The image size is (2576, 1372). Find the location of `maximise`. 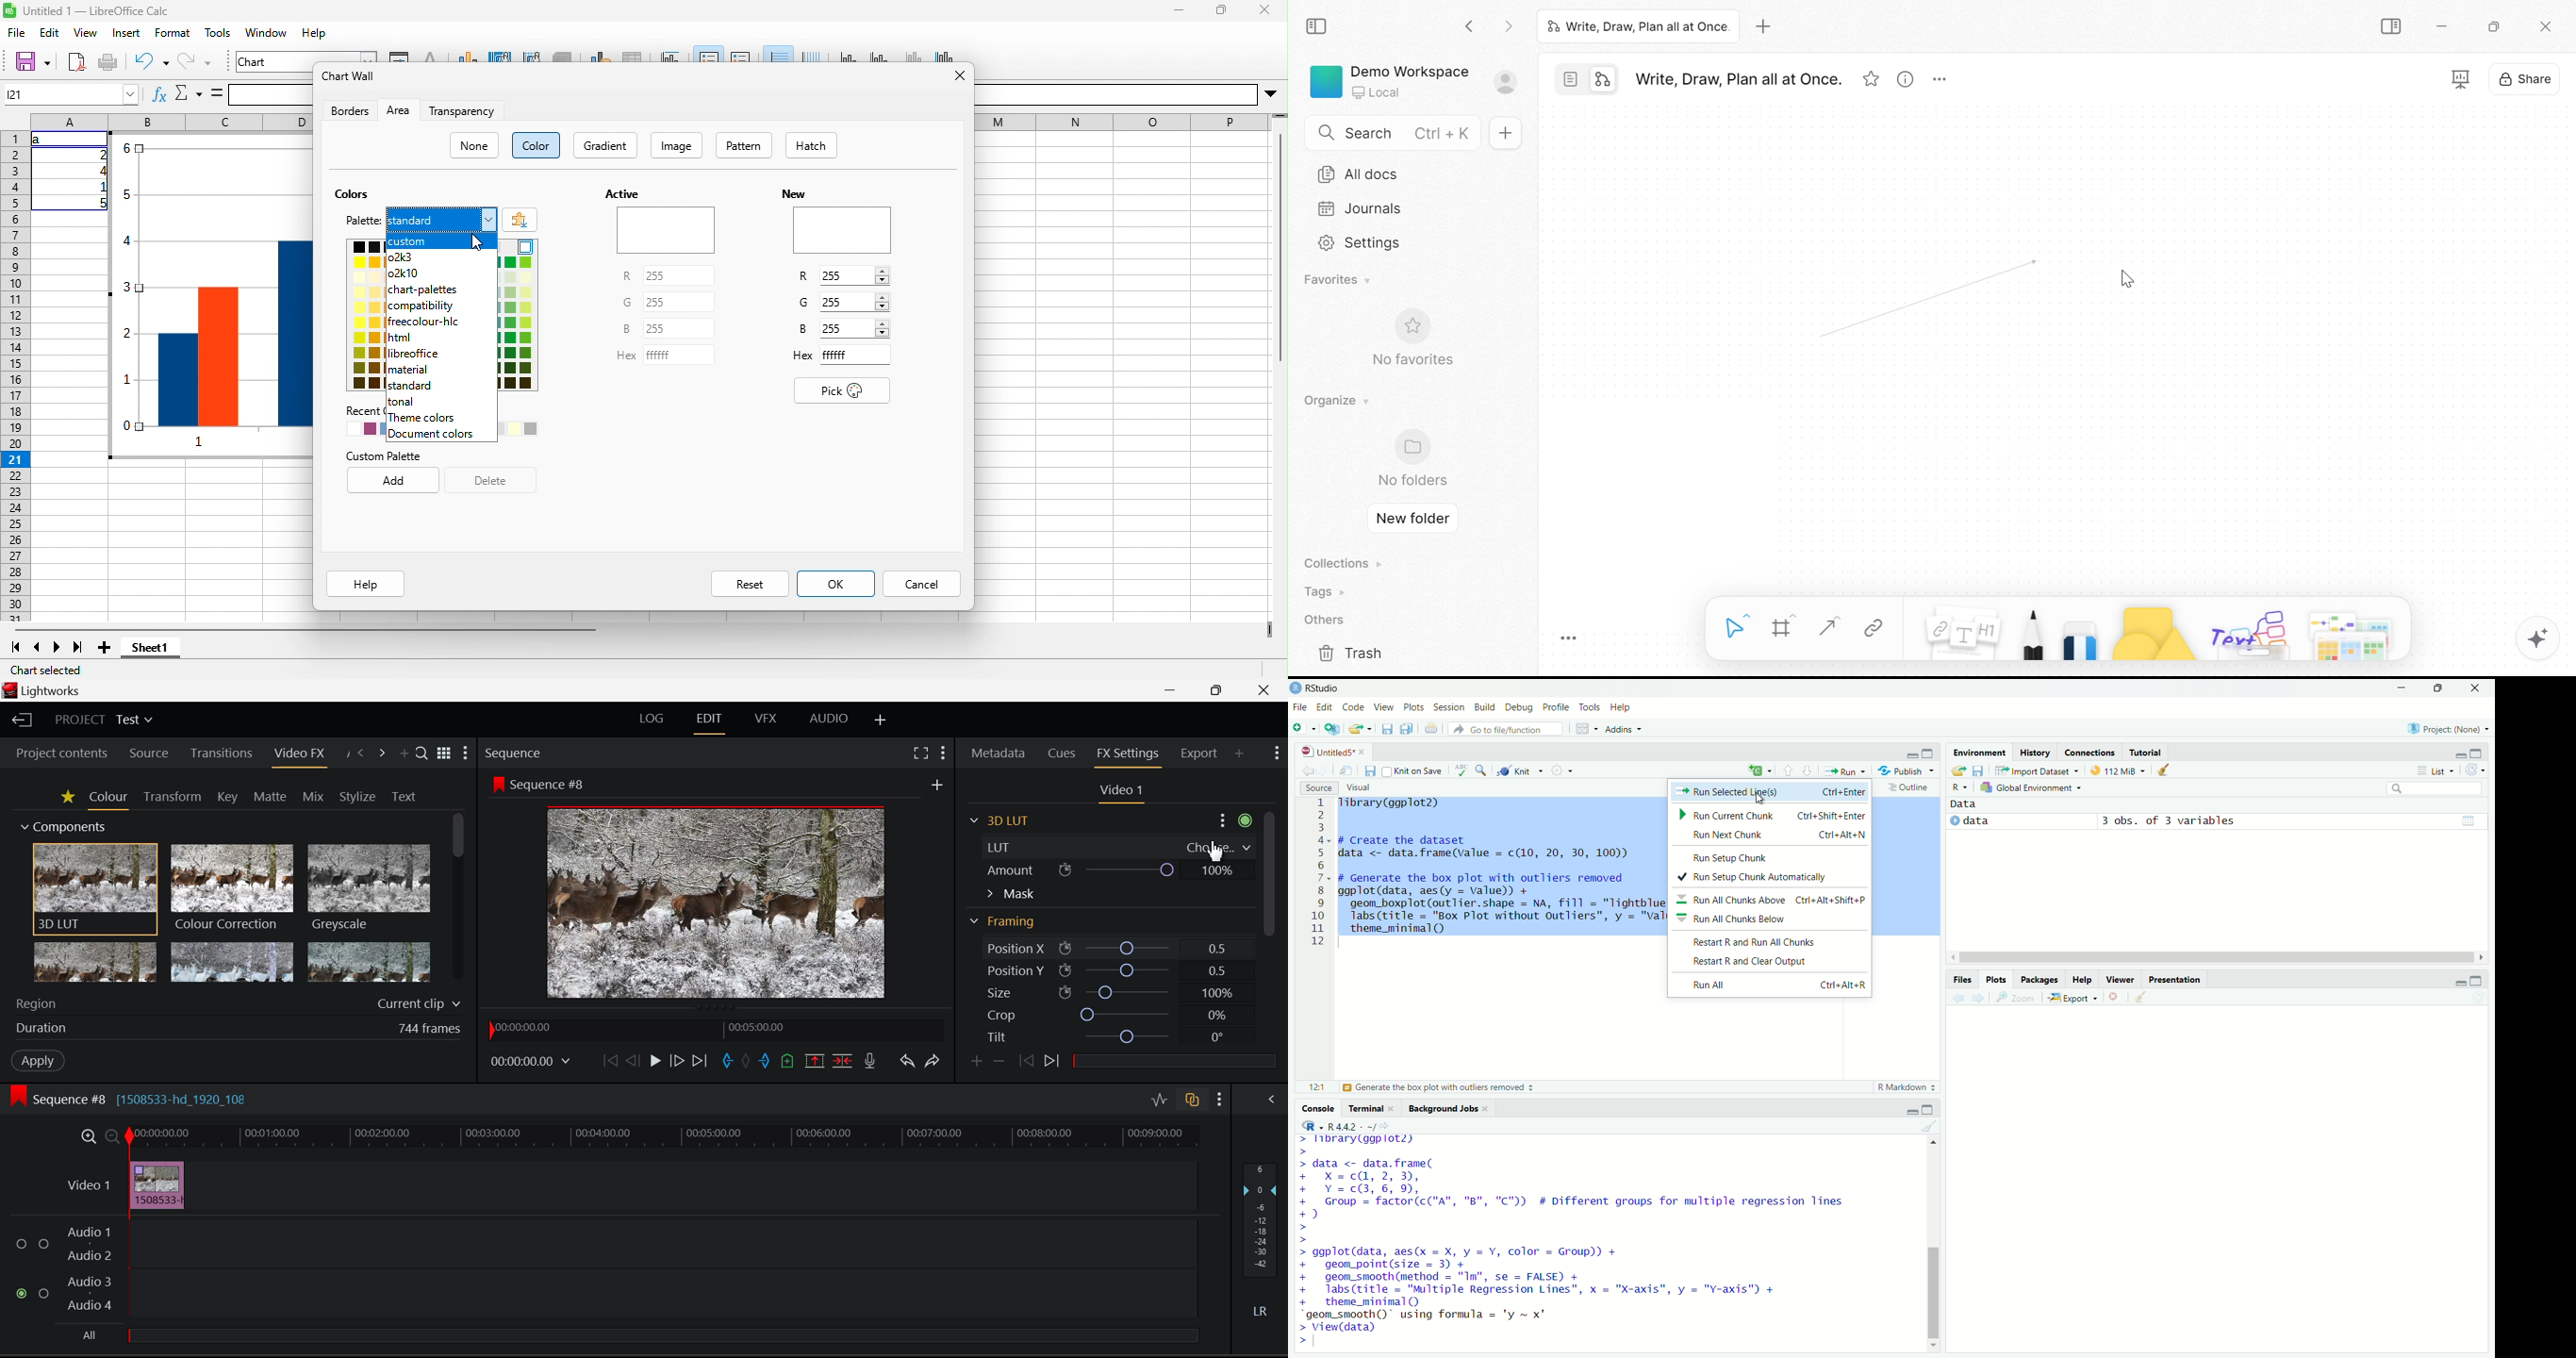

maximise is located at coordinates (1932, 1107).